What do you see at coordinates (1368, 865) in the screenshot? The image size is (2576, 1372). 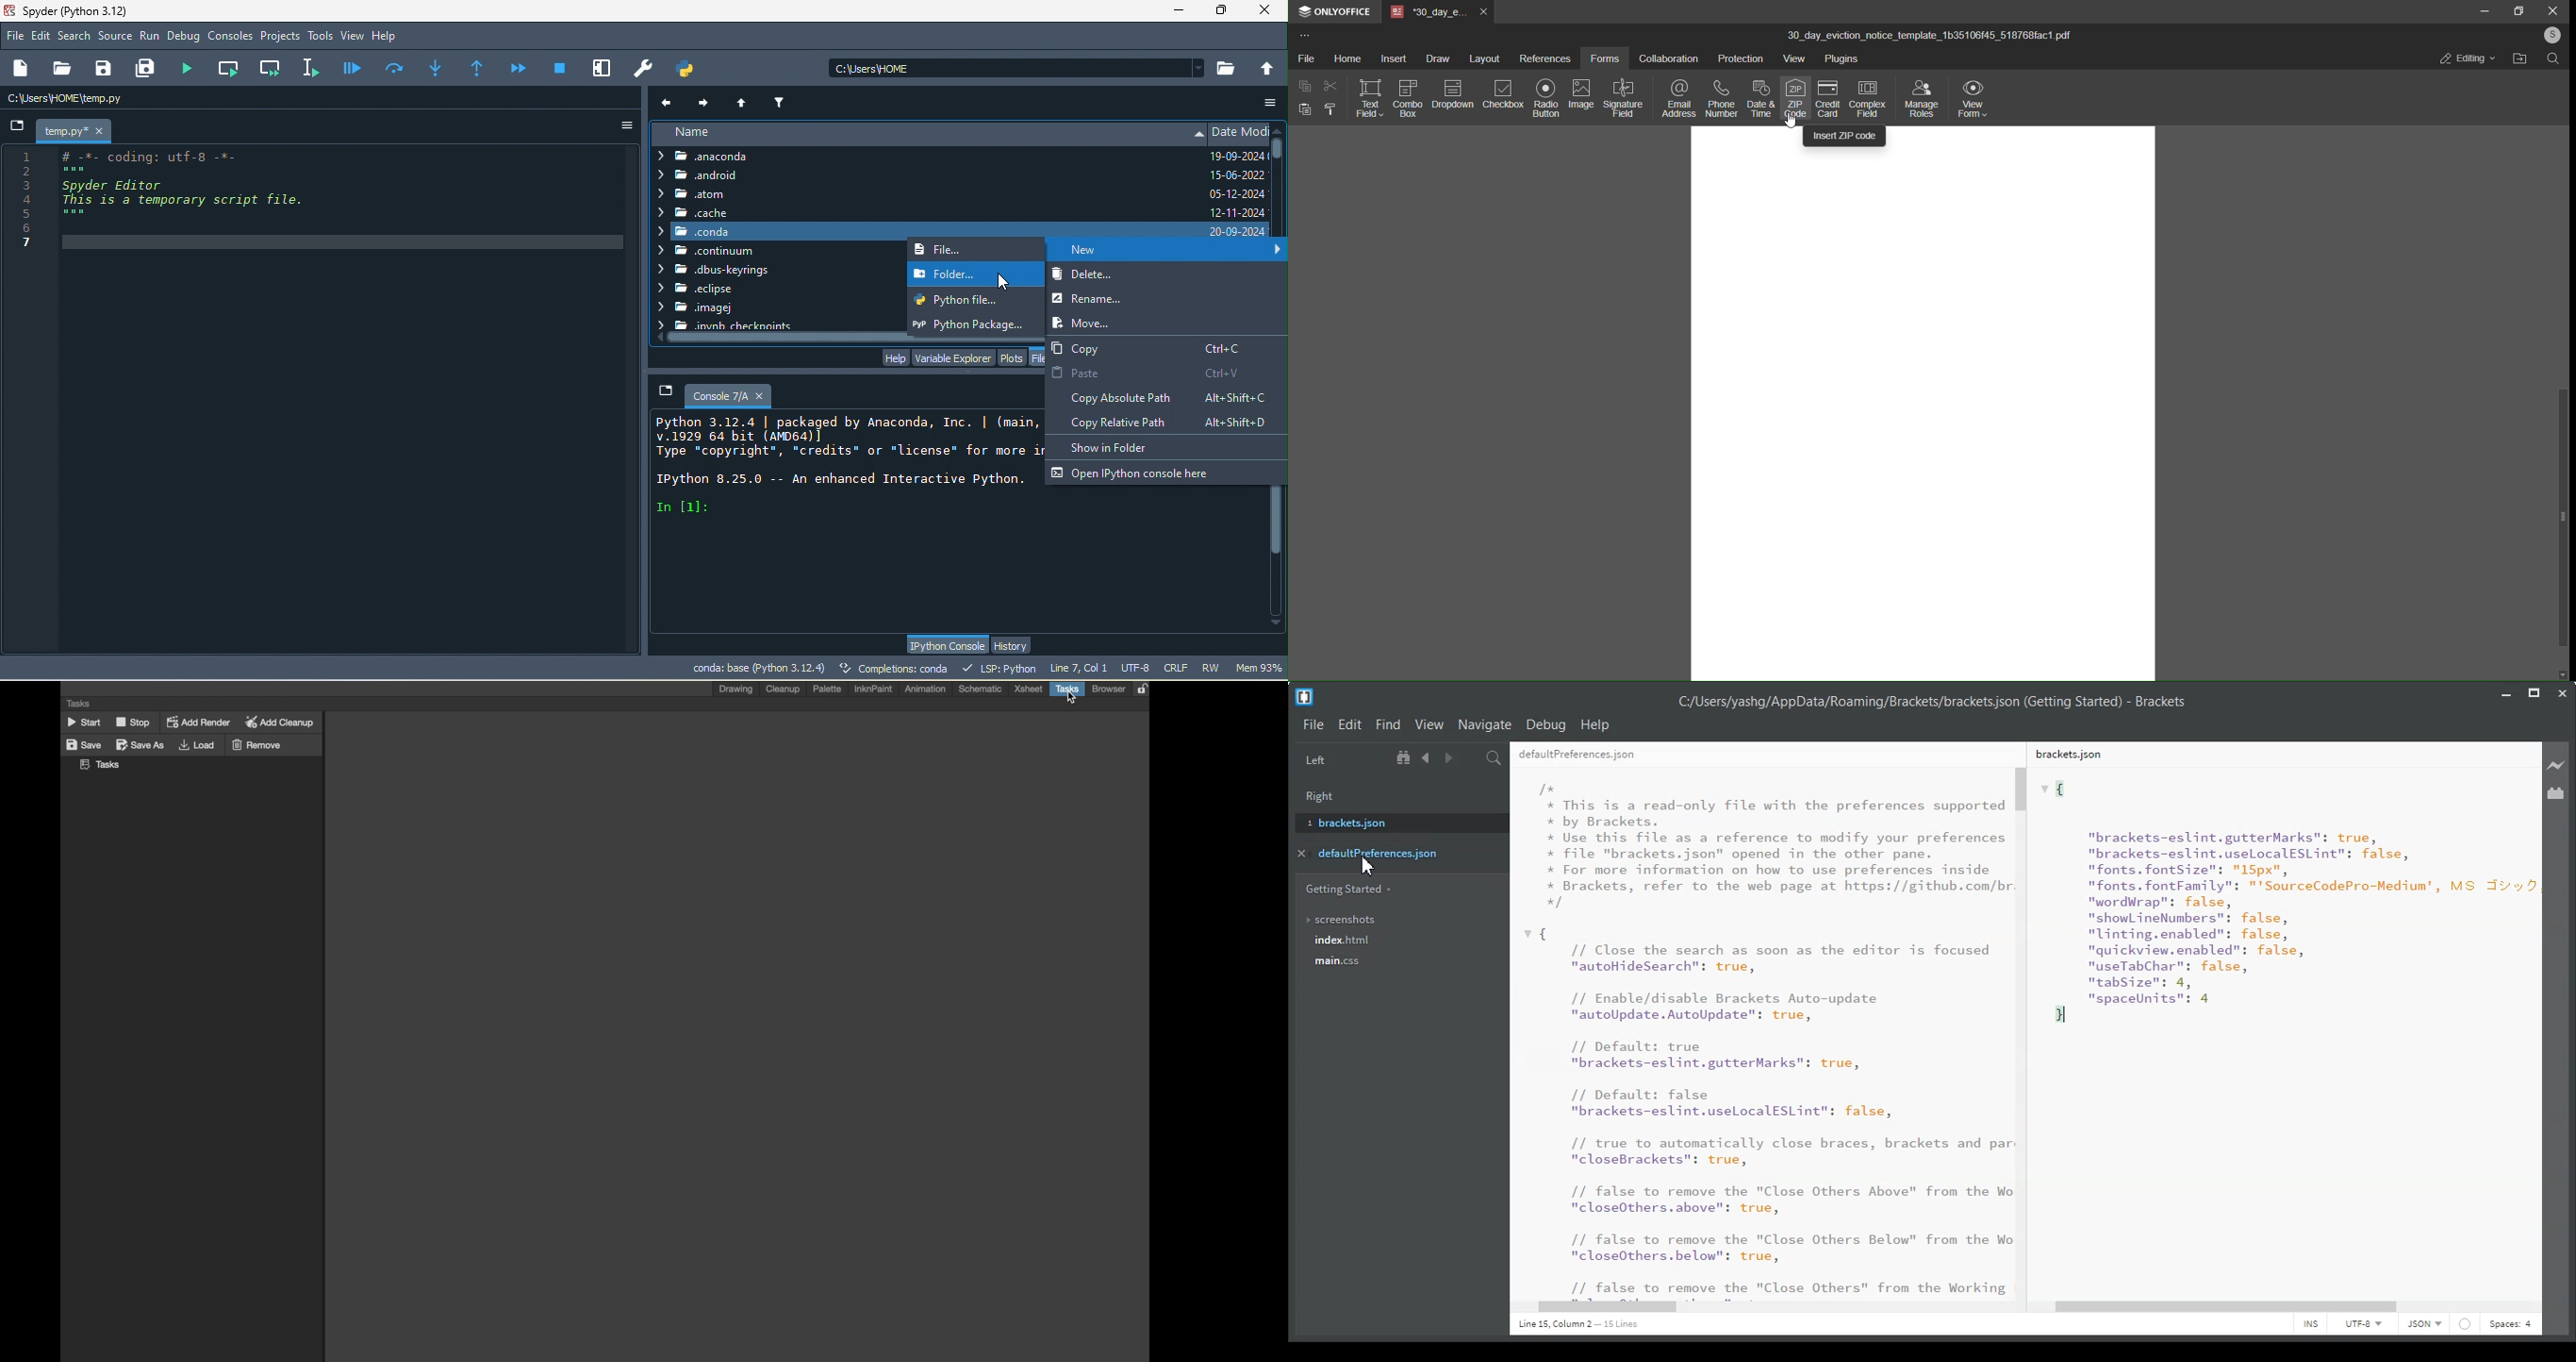 I see `Cursor` at bounding box center [1368, 865].